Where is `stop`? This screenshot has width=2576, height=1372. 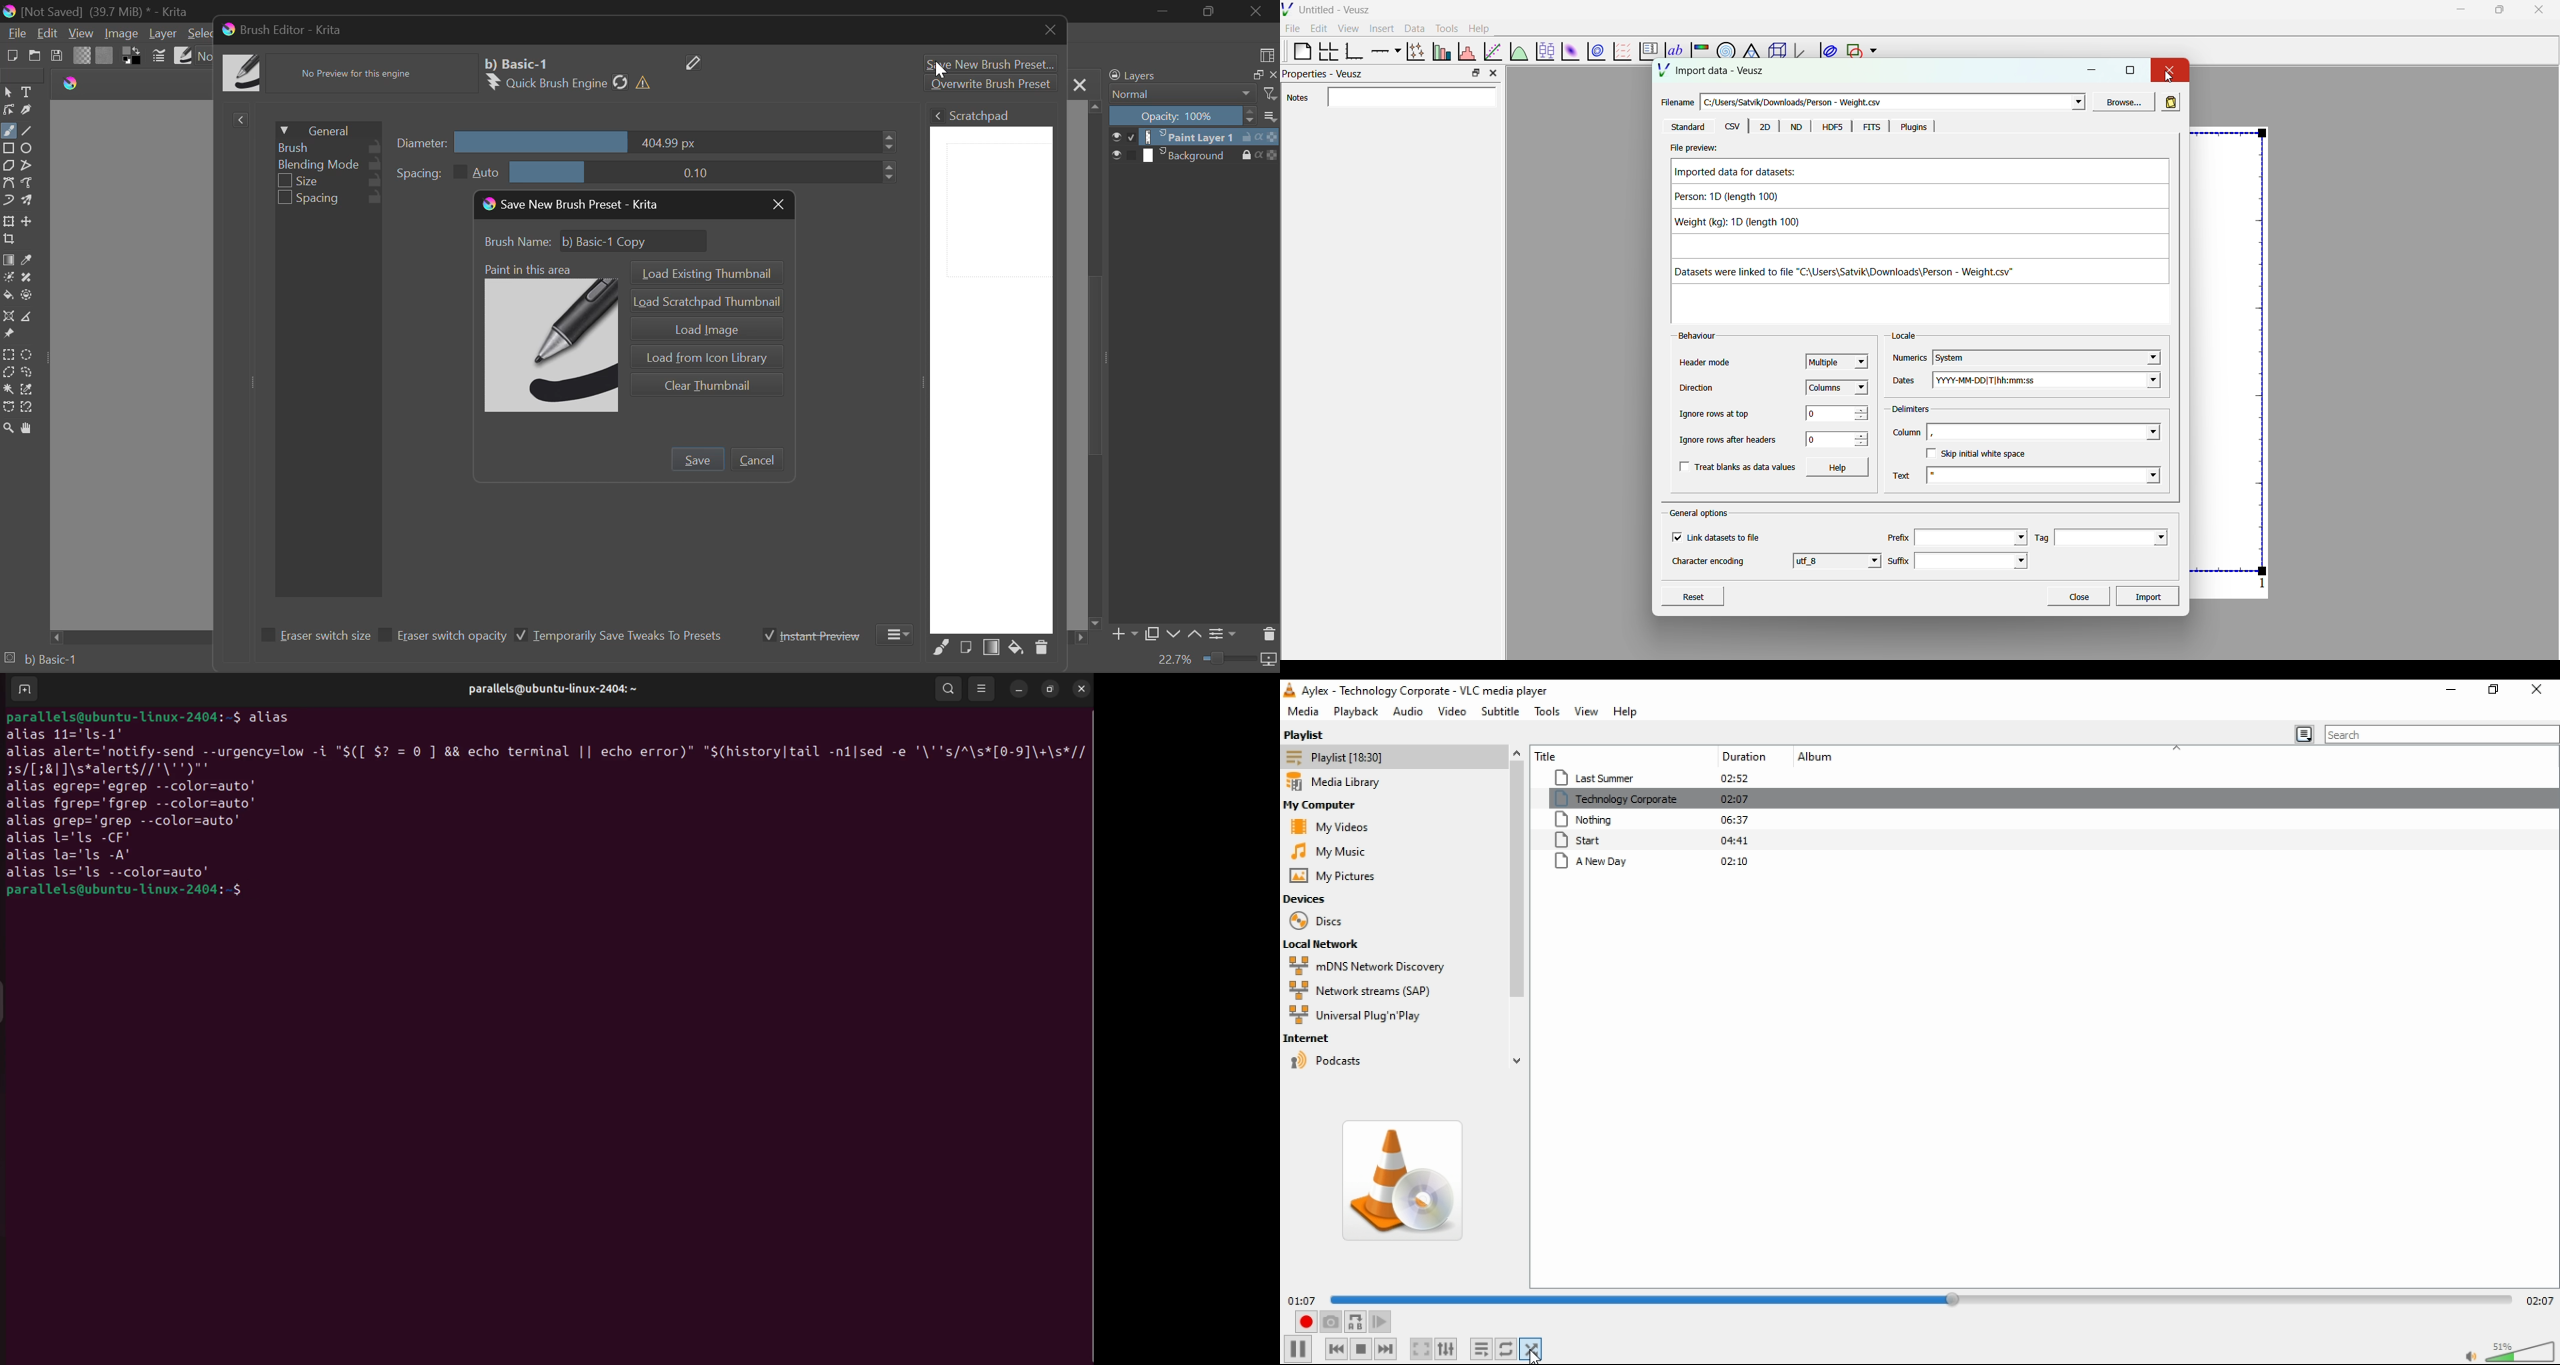 stop is located at coordinates (1361, 1349).